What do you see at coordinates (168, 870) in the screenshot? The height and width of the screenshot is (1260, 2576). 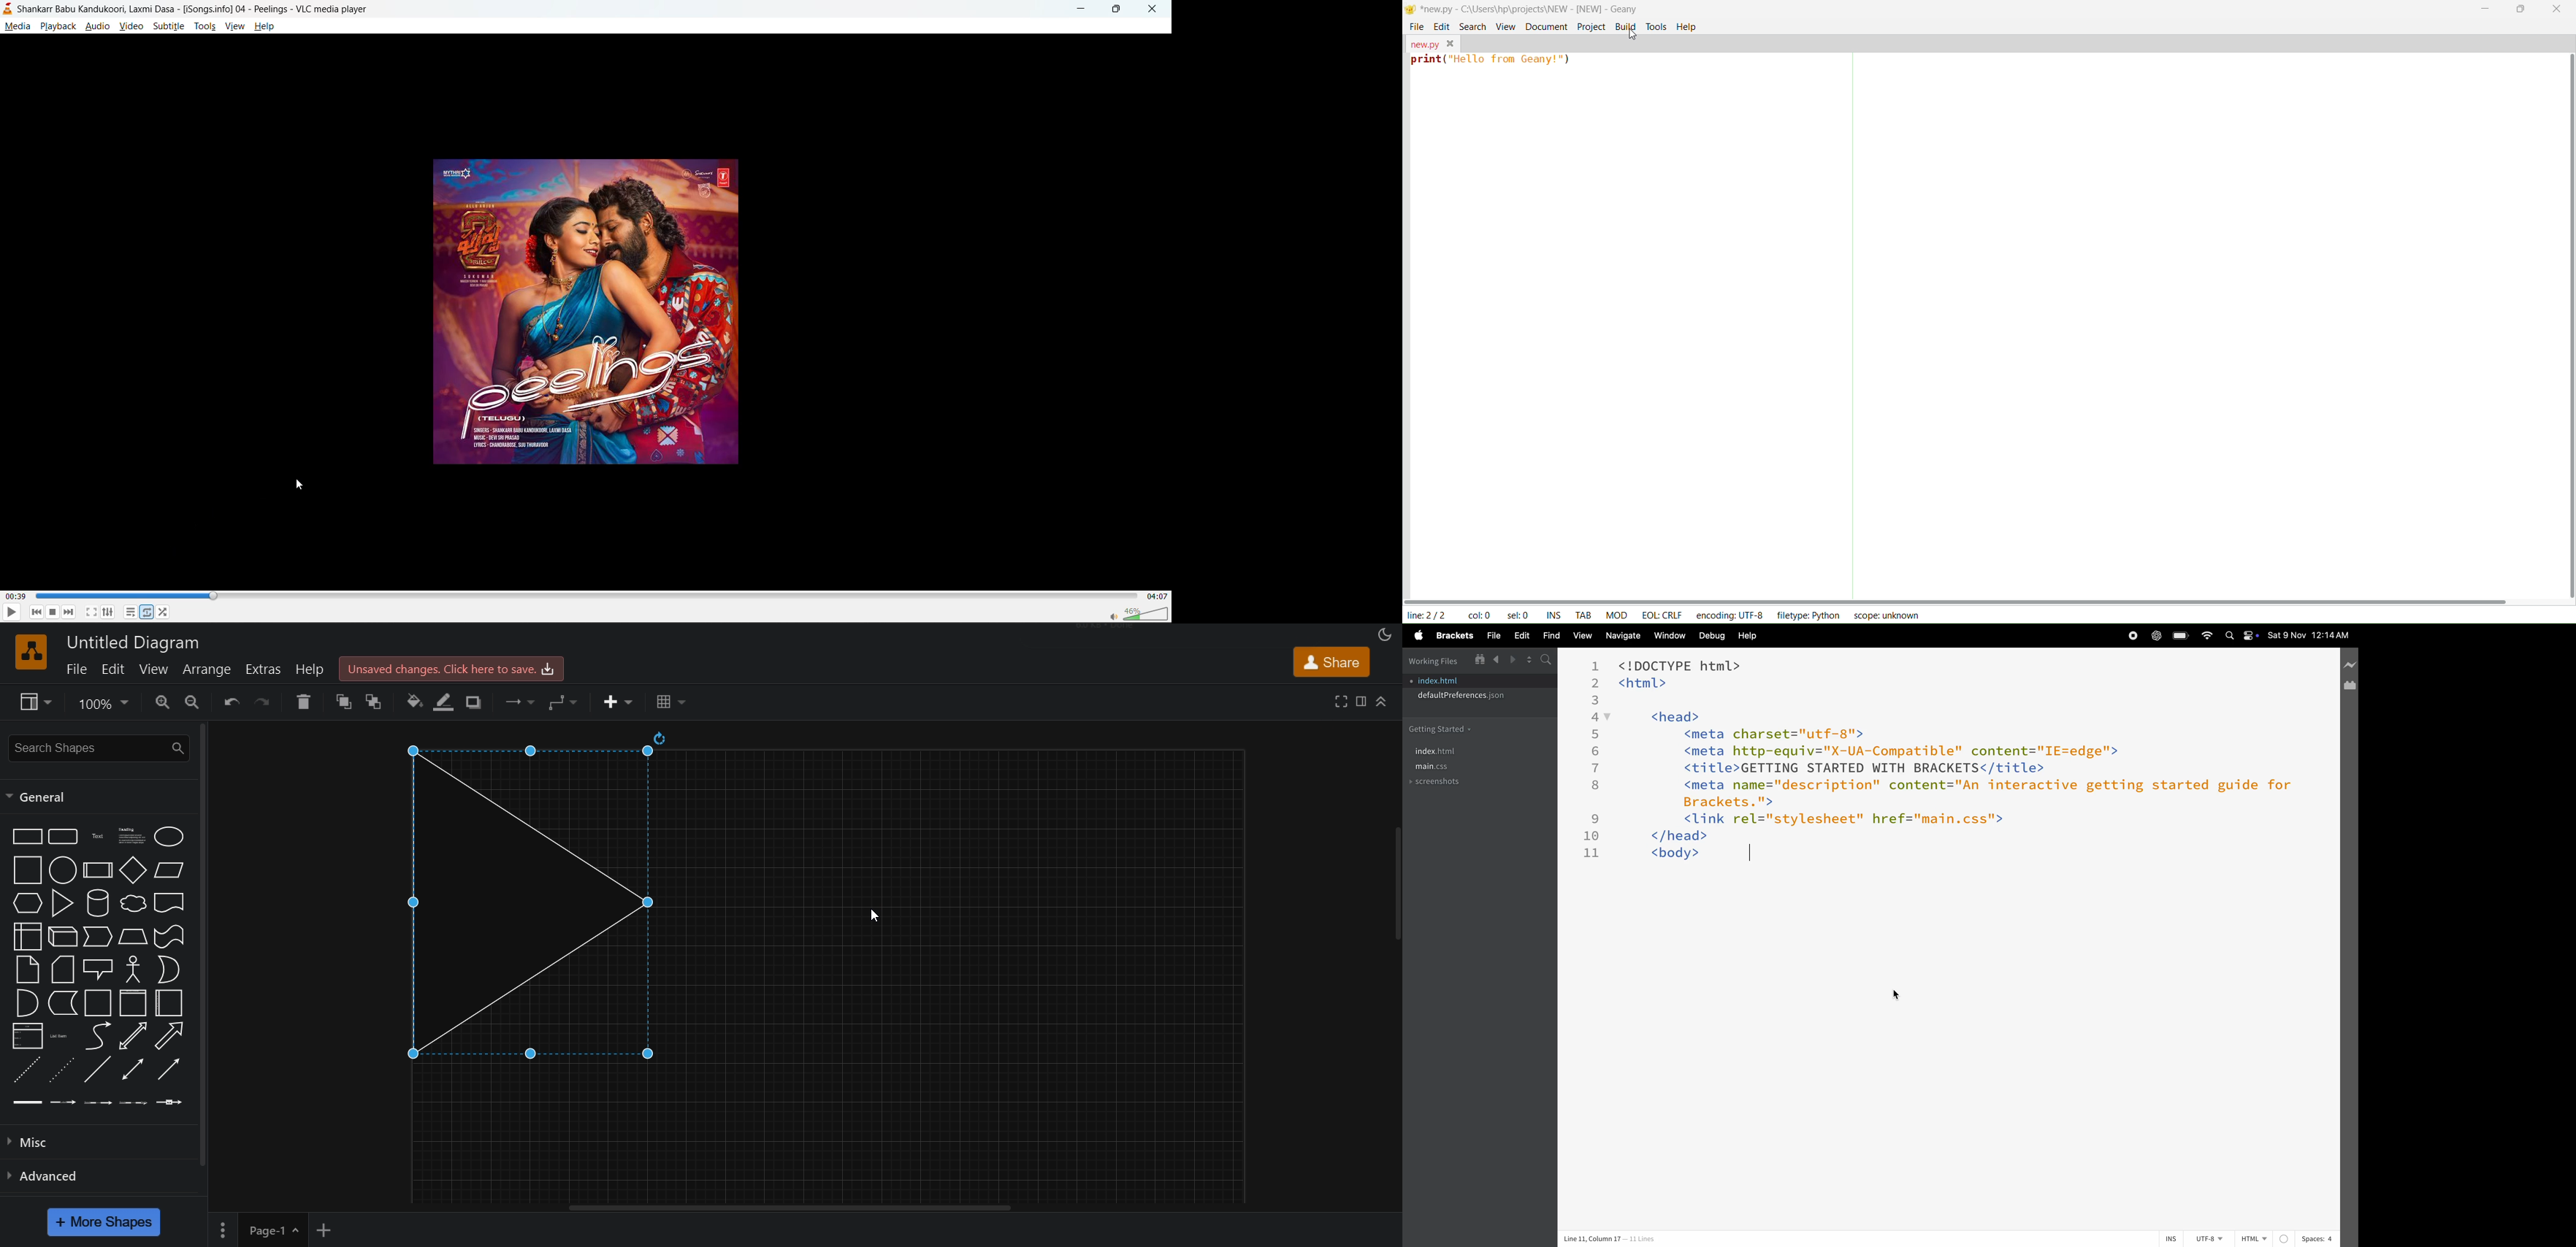 I see `paralleogram` at bounding box center [168, 870].